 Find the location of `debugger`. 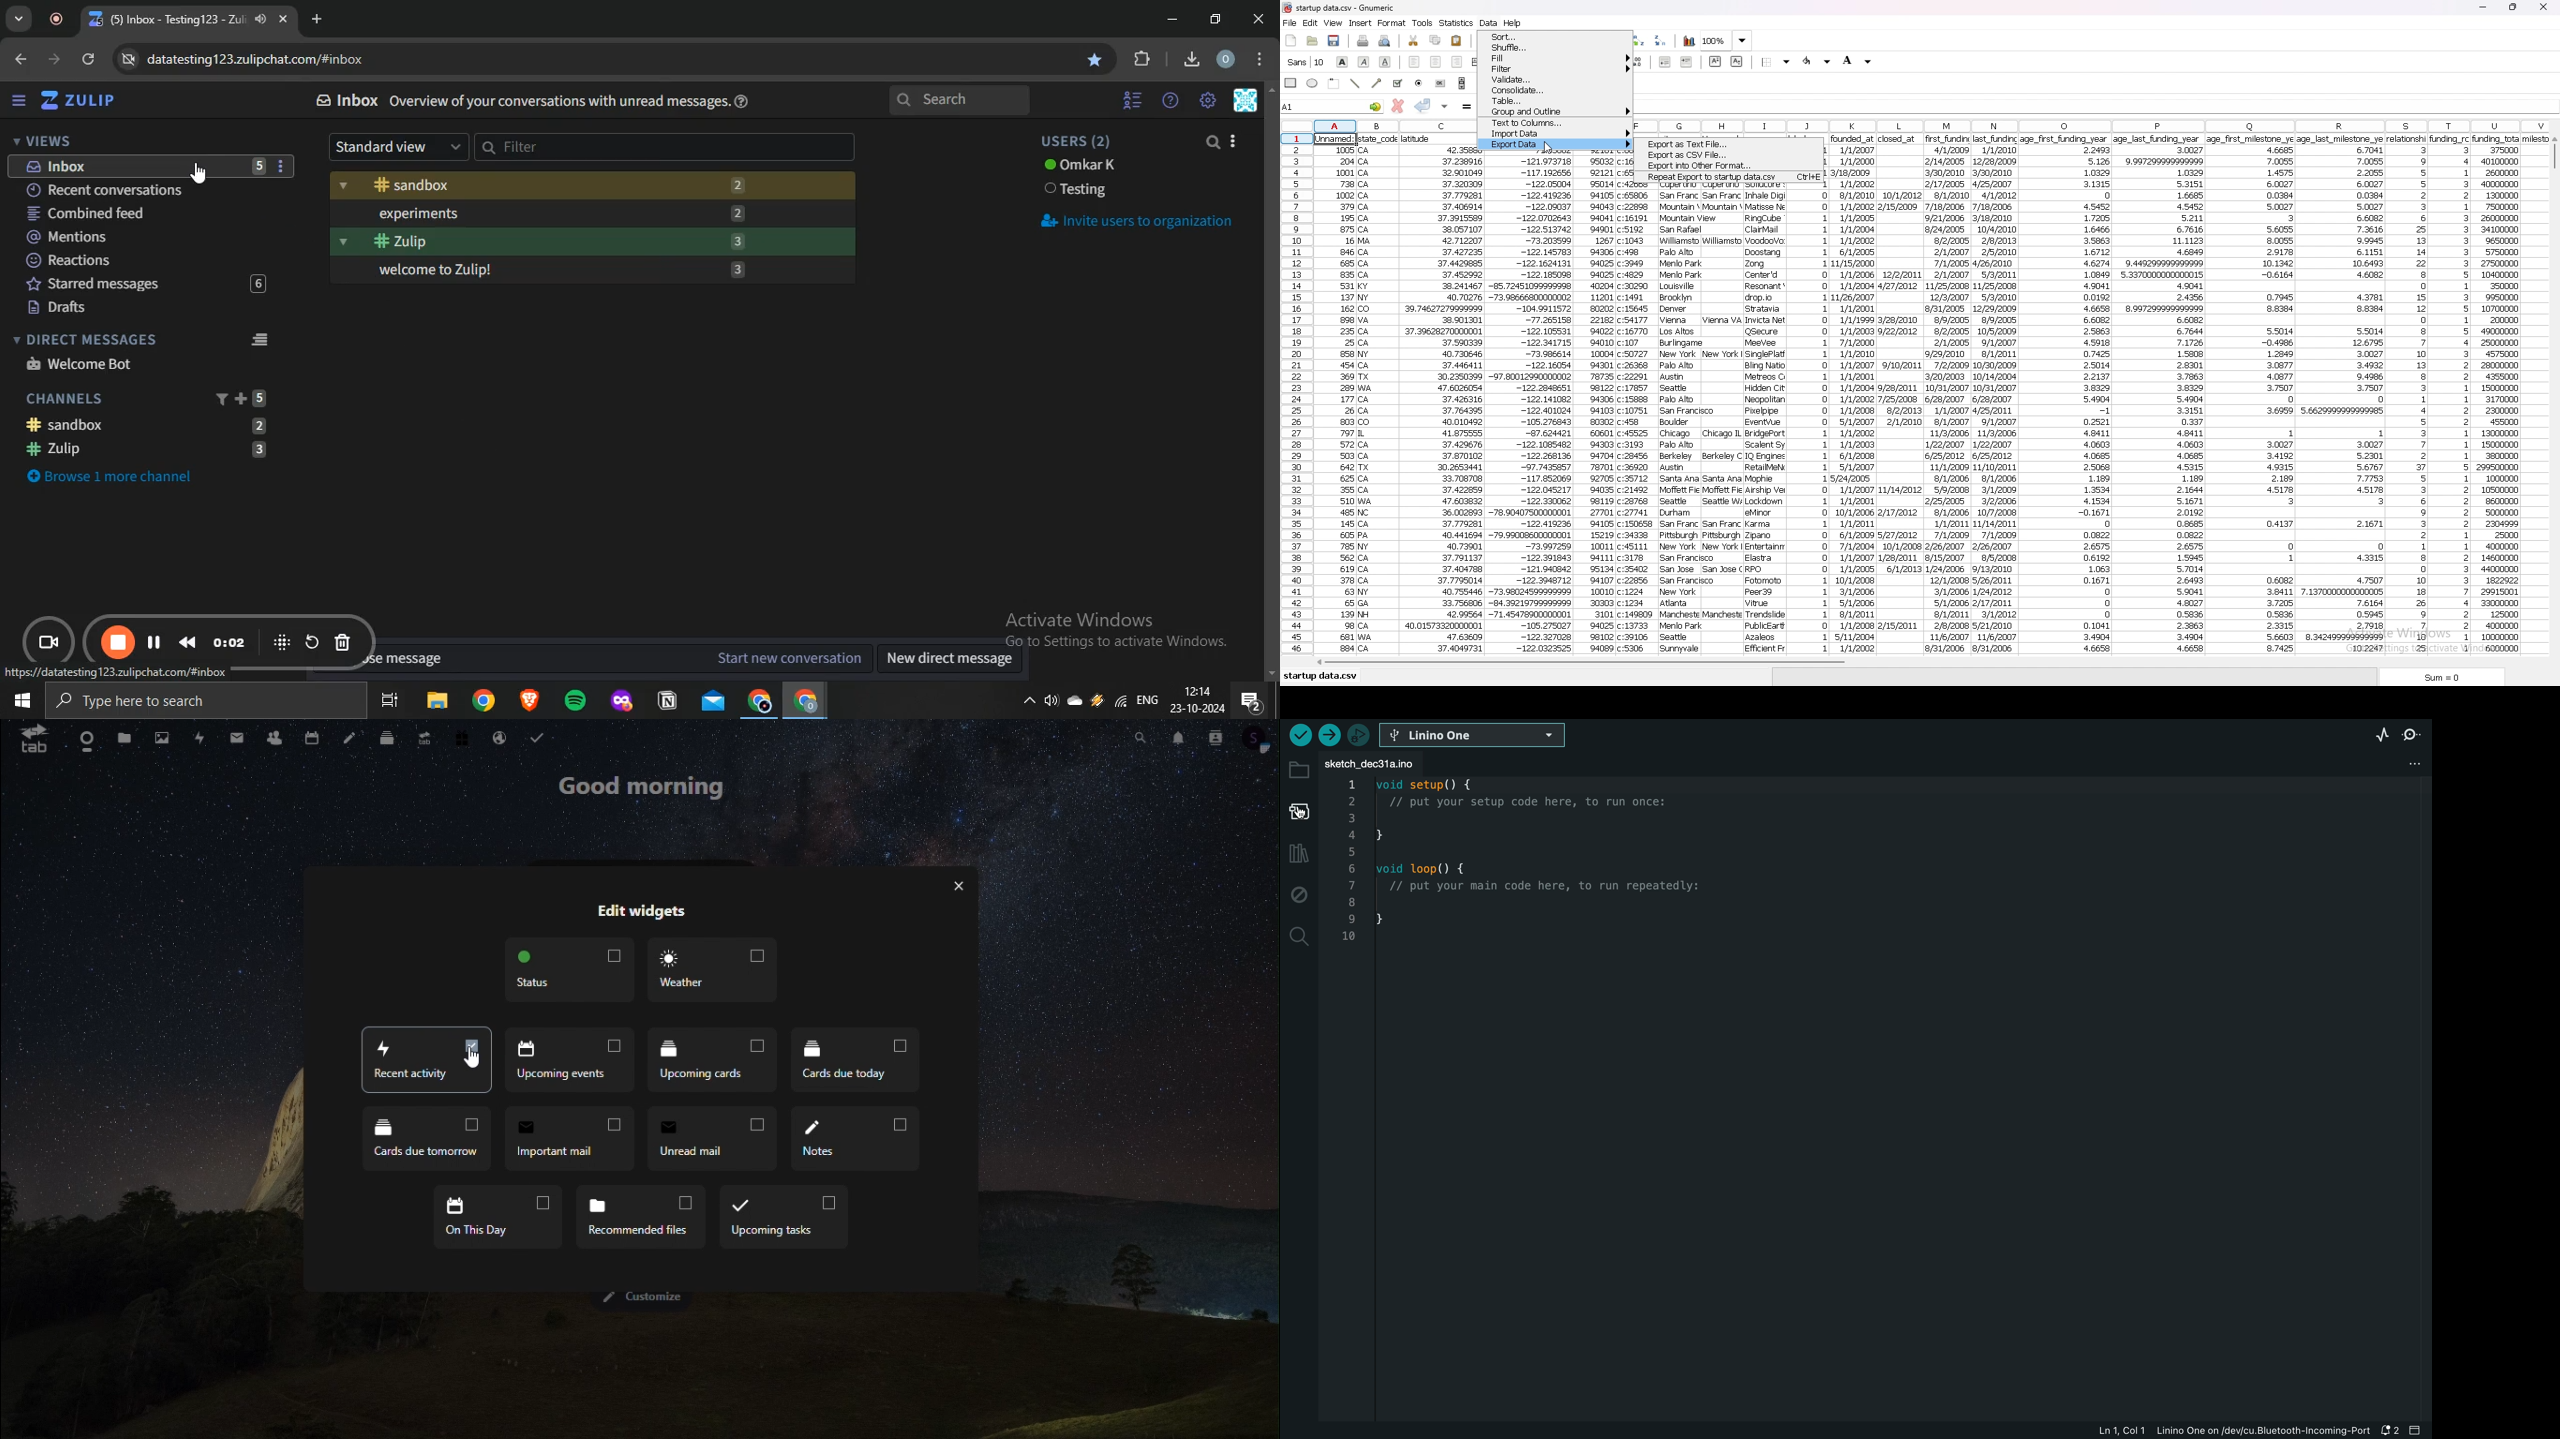

debugger is located at coordinates (1359, 736).